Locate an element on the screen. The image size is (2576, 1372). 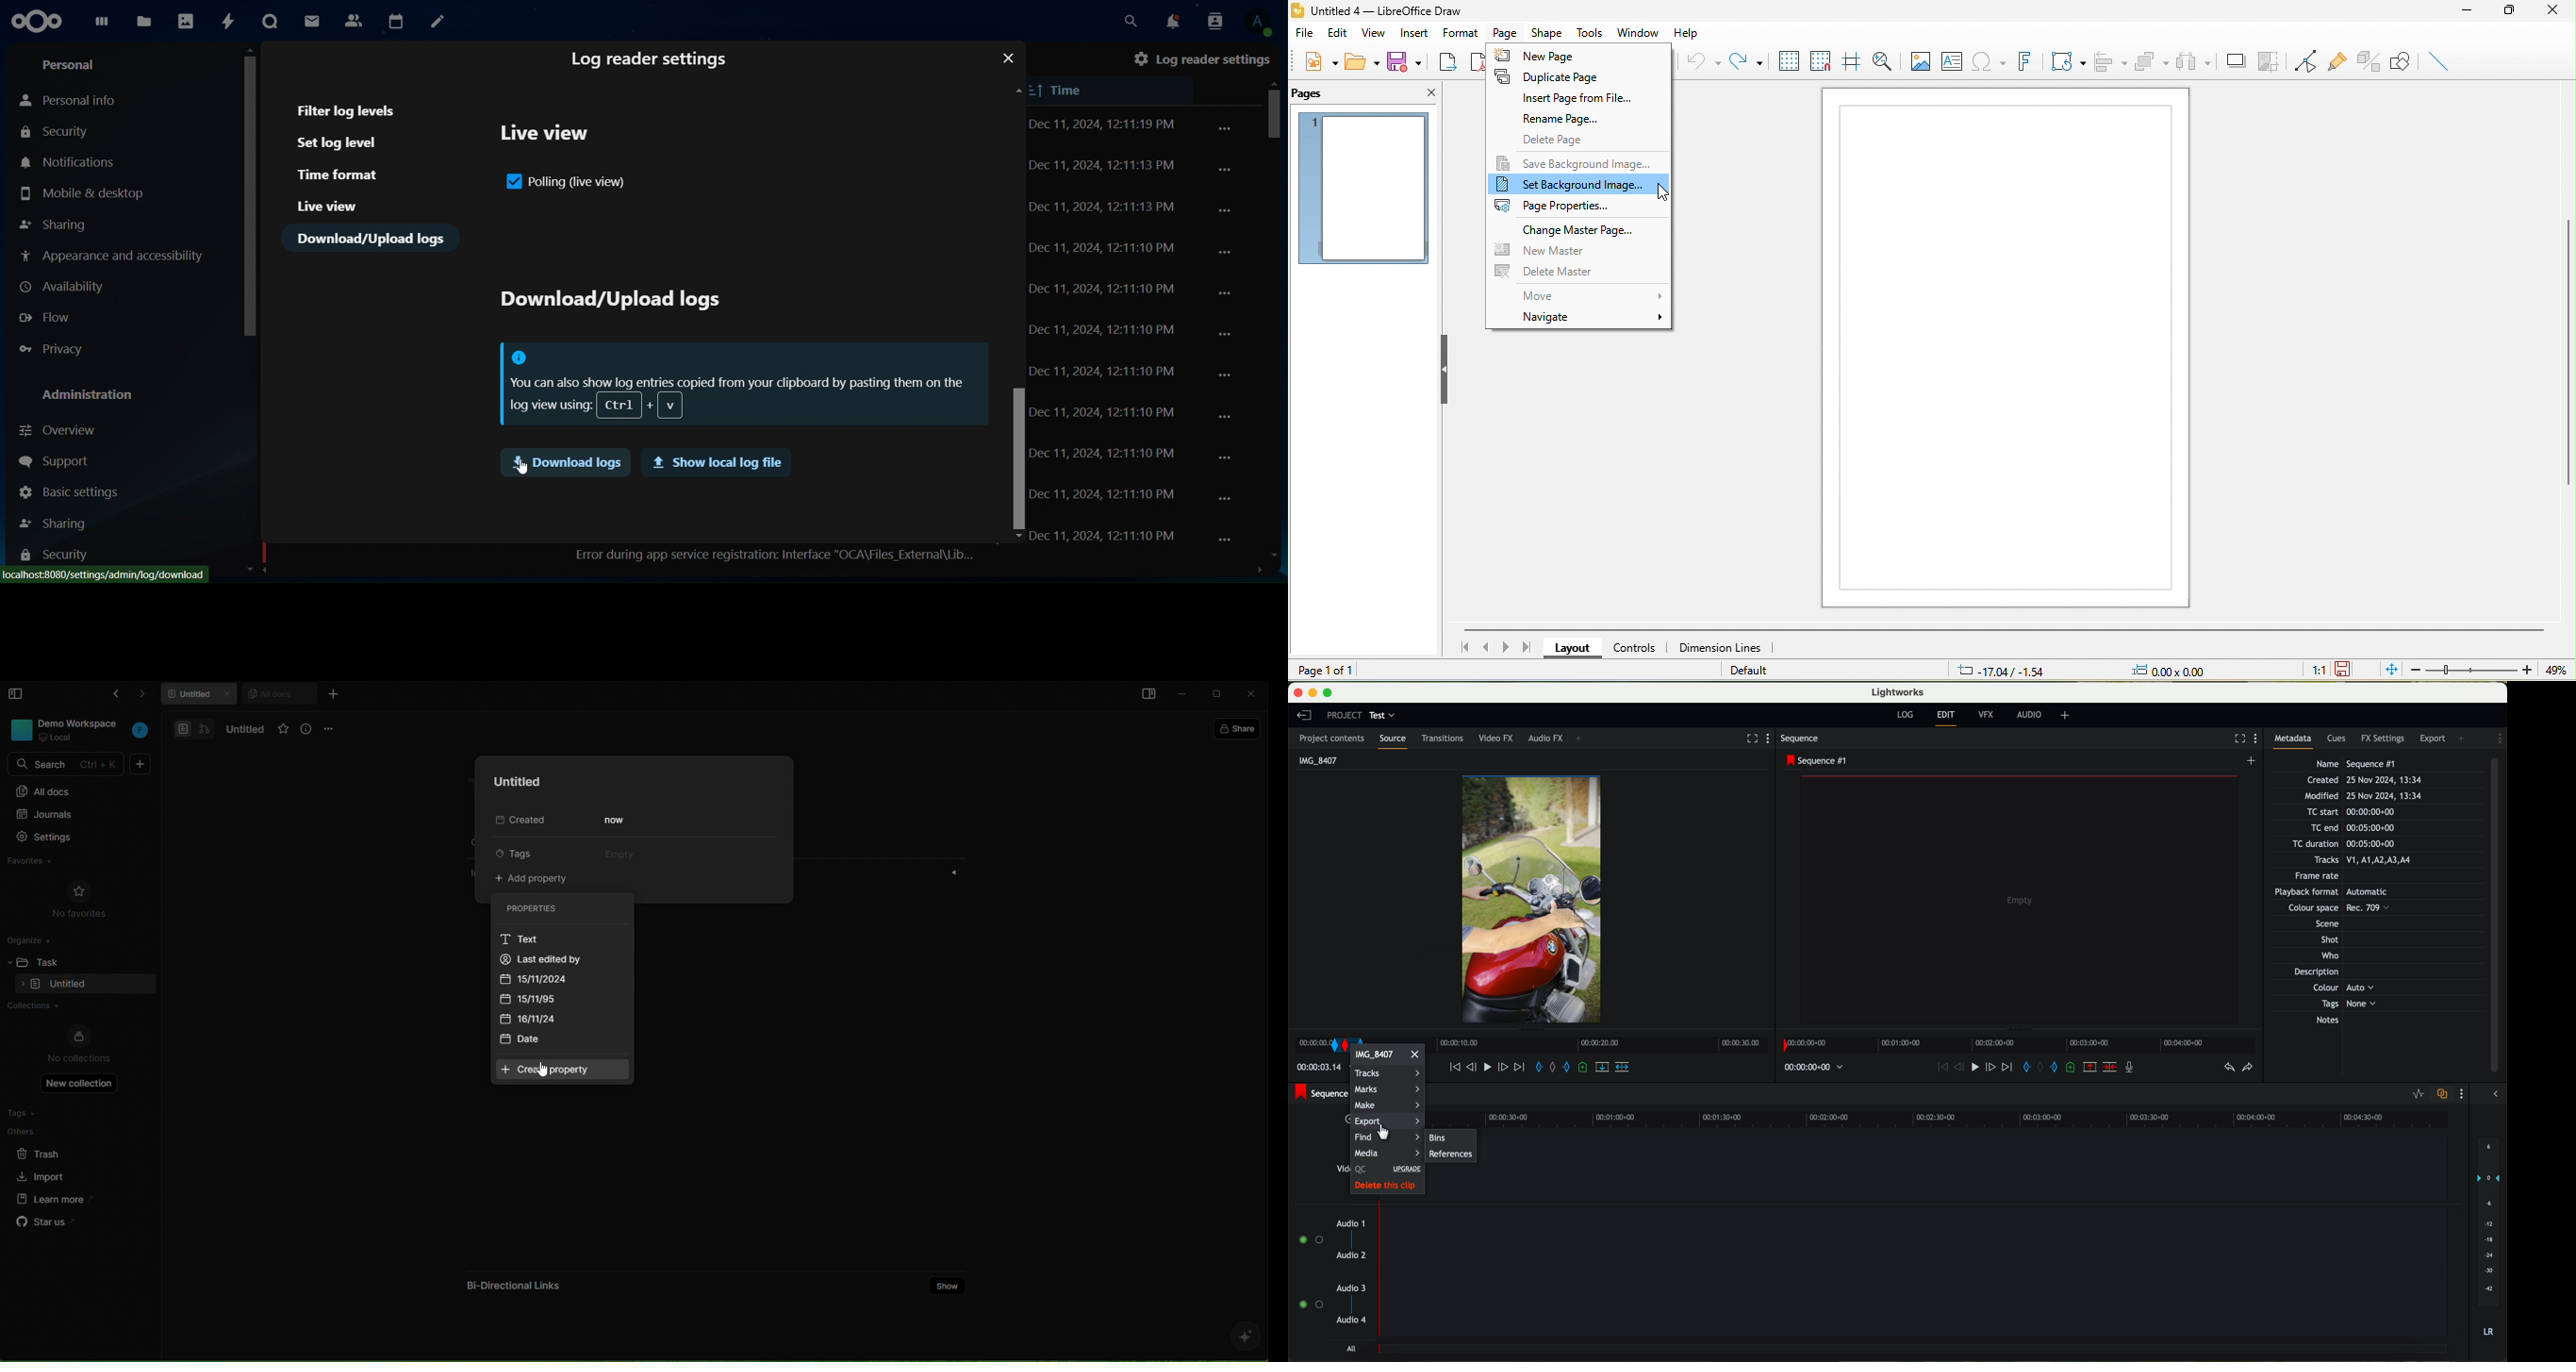
special character is located at coordinates (1989, 64).